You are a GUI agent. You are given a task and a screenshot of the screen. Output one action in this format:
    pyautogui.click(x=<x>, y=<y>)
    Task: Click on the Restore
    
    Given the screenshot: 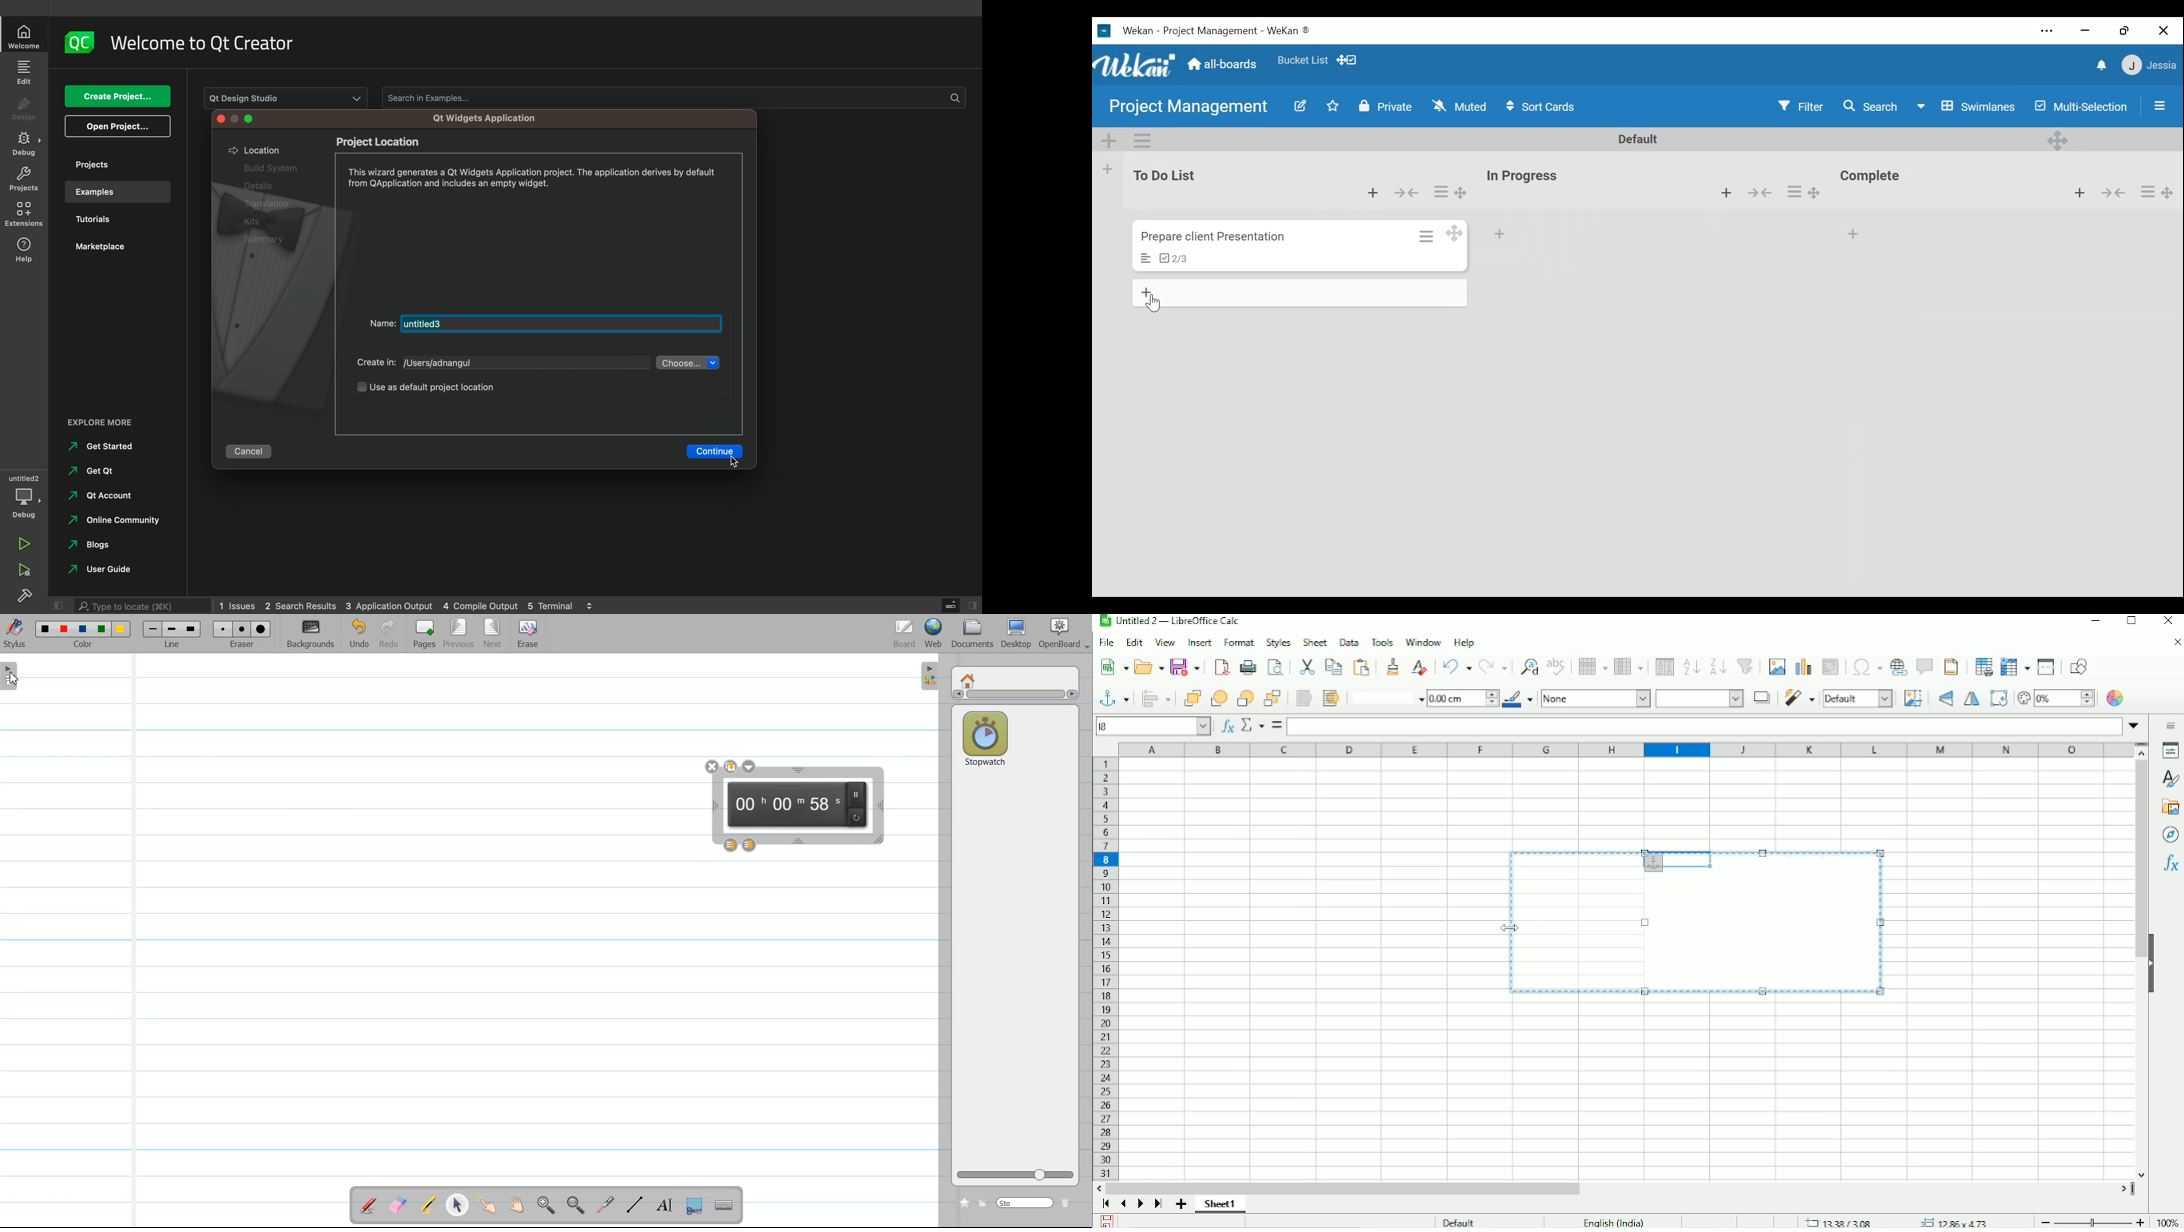 What is the action you would take?
    pyautogui.click(x=2123, y=27)
    